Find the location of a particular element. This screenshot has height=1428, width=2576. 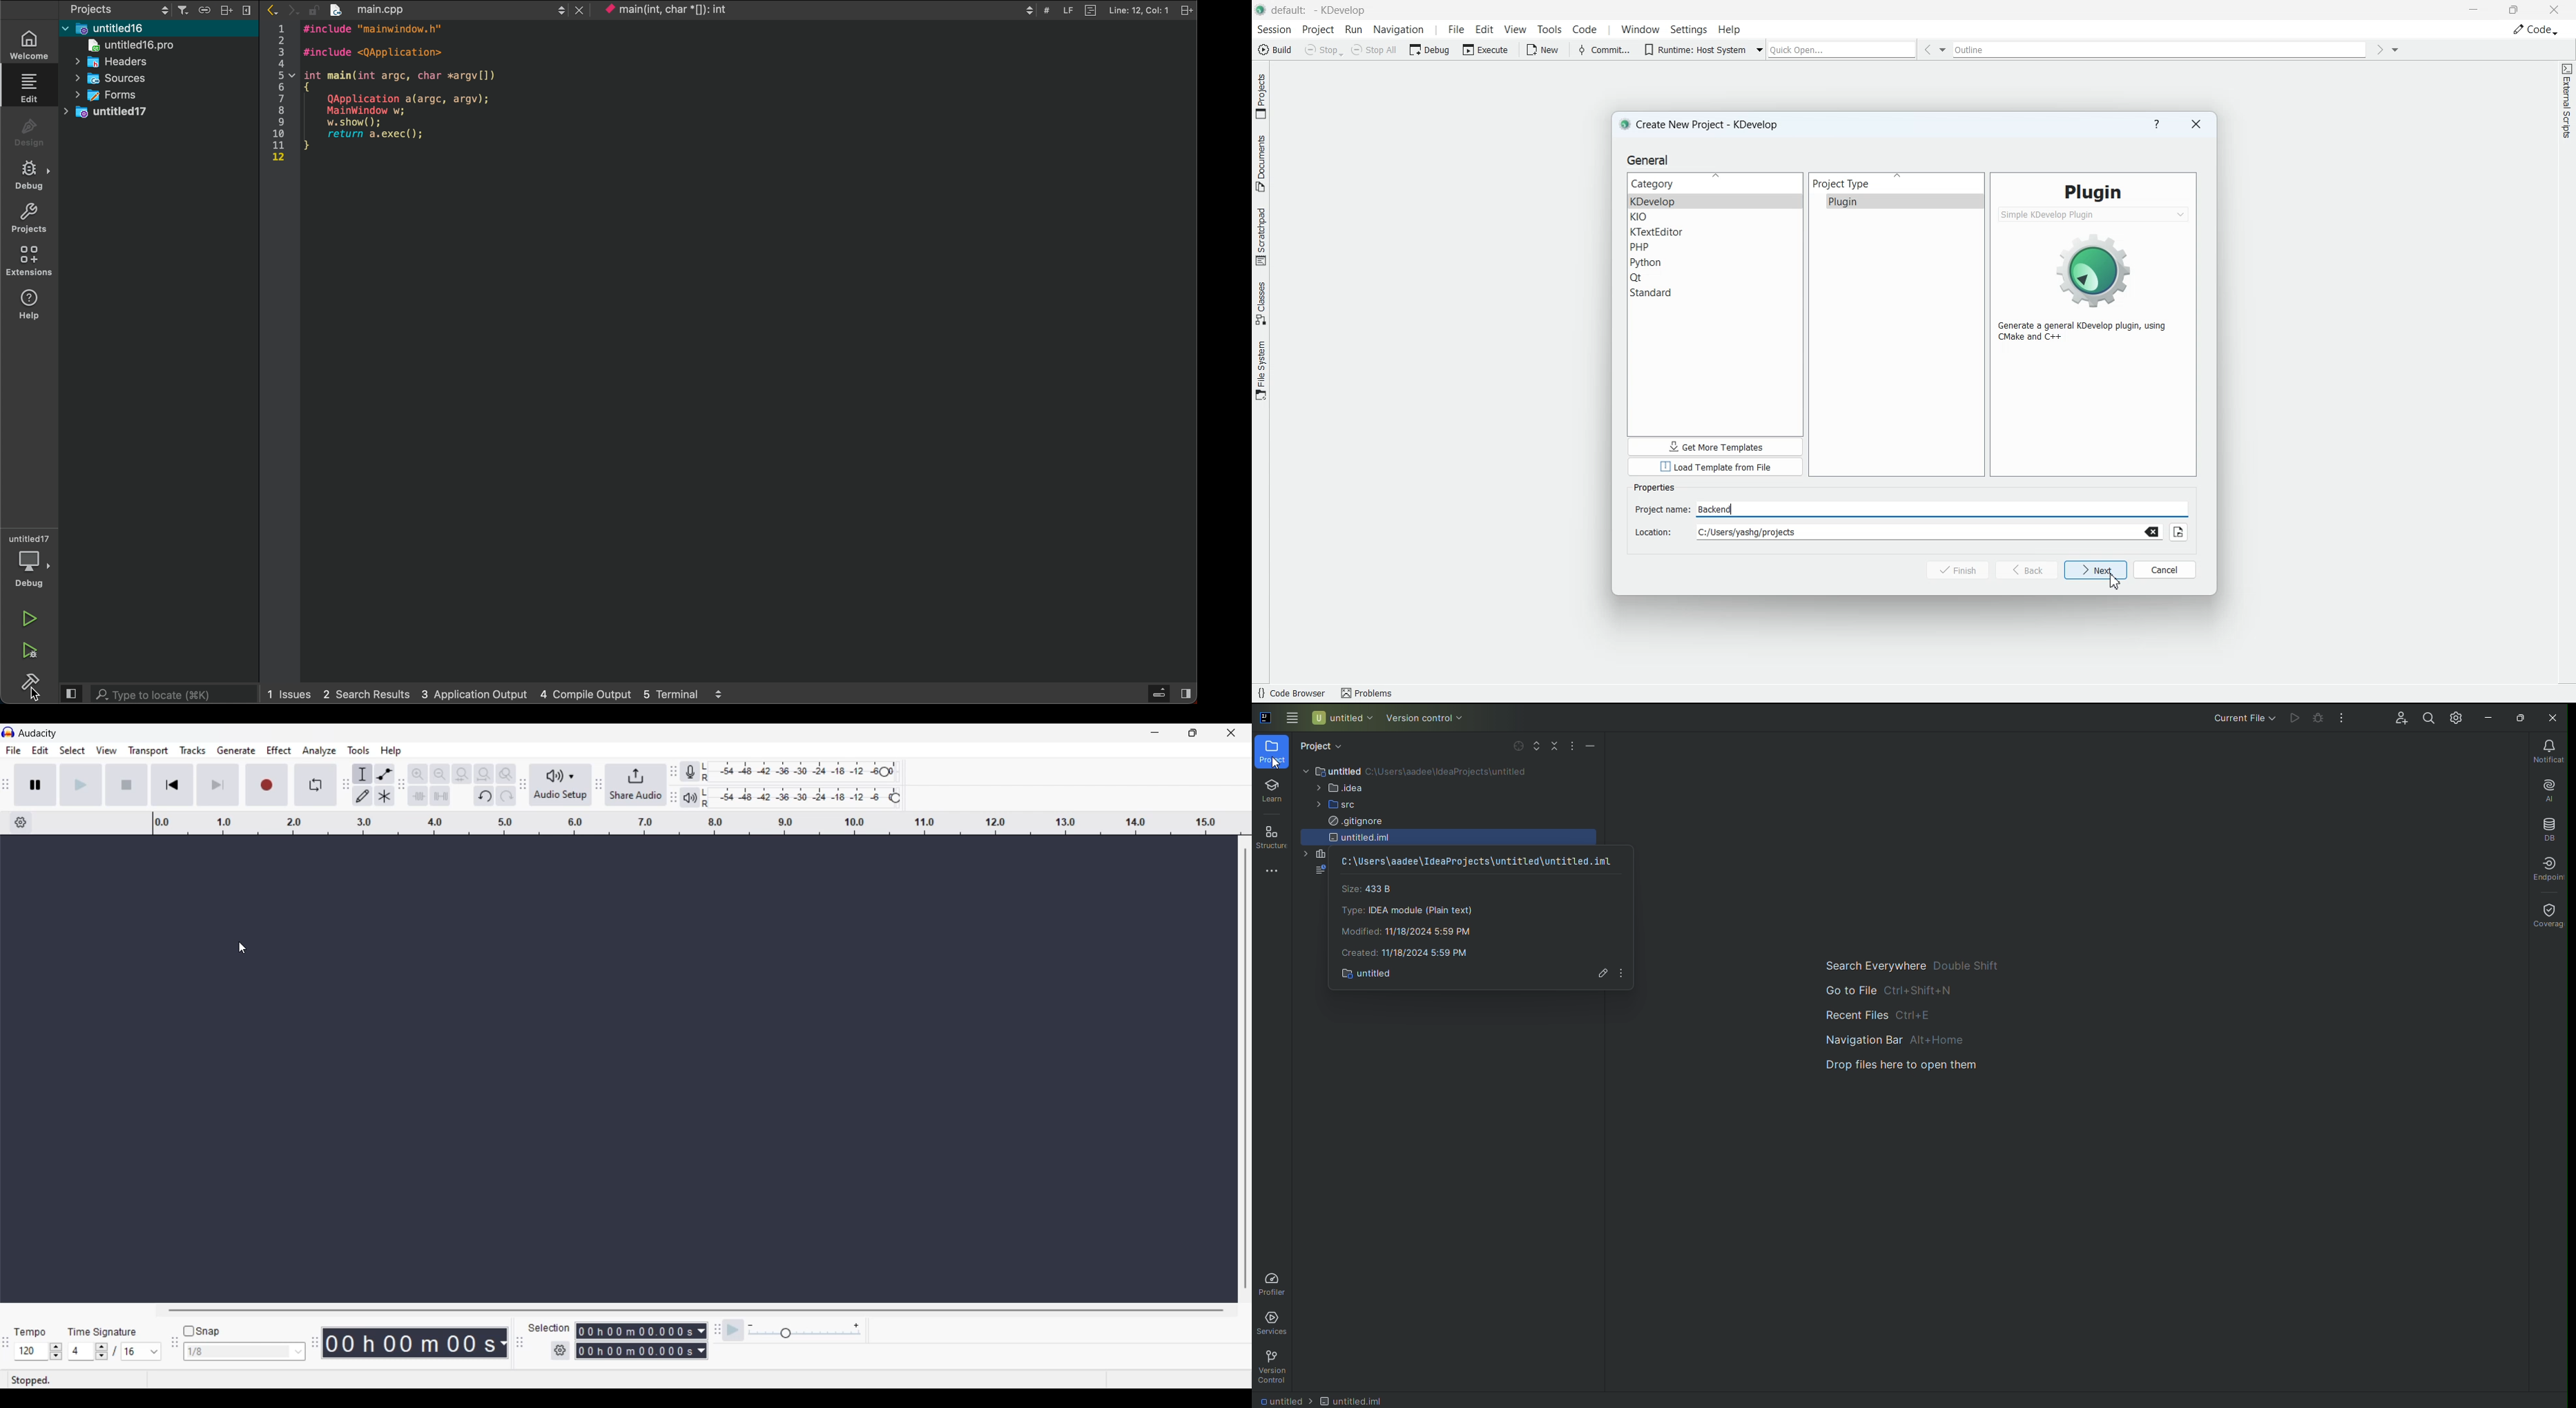

Horizontal slide bar is located at coordinates (696, 1310).